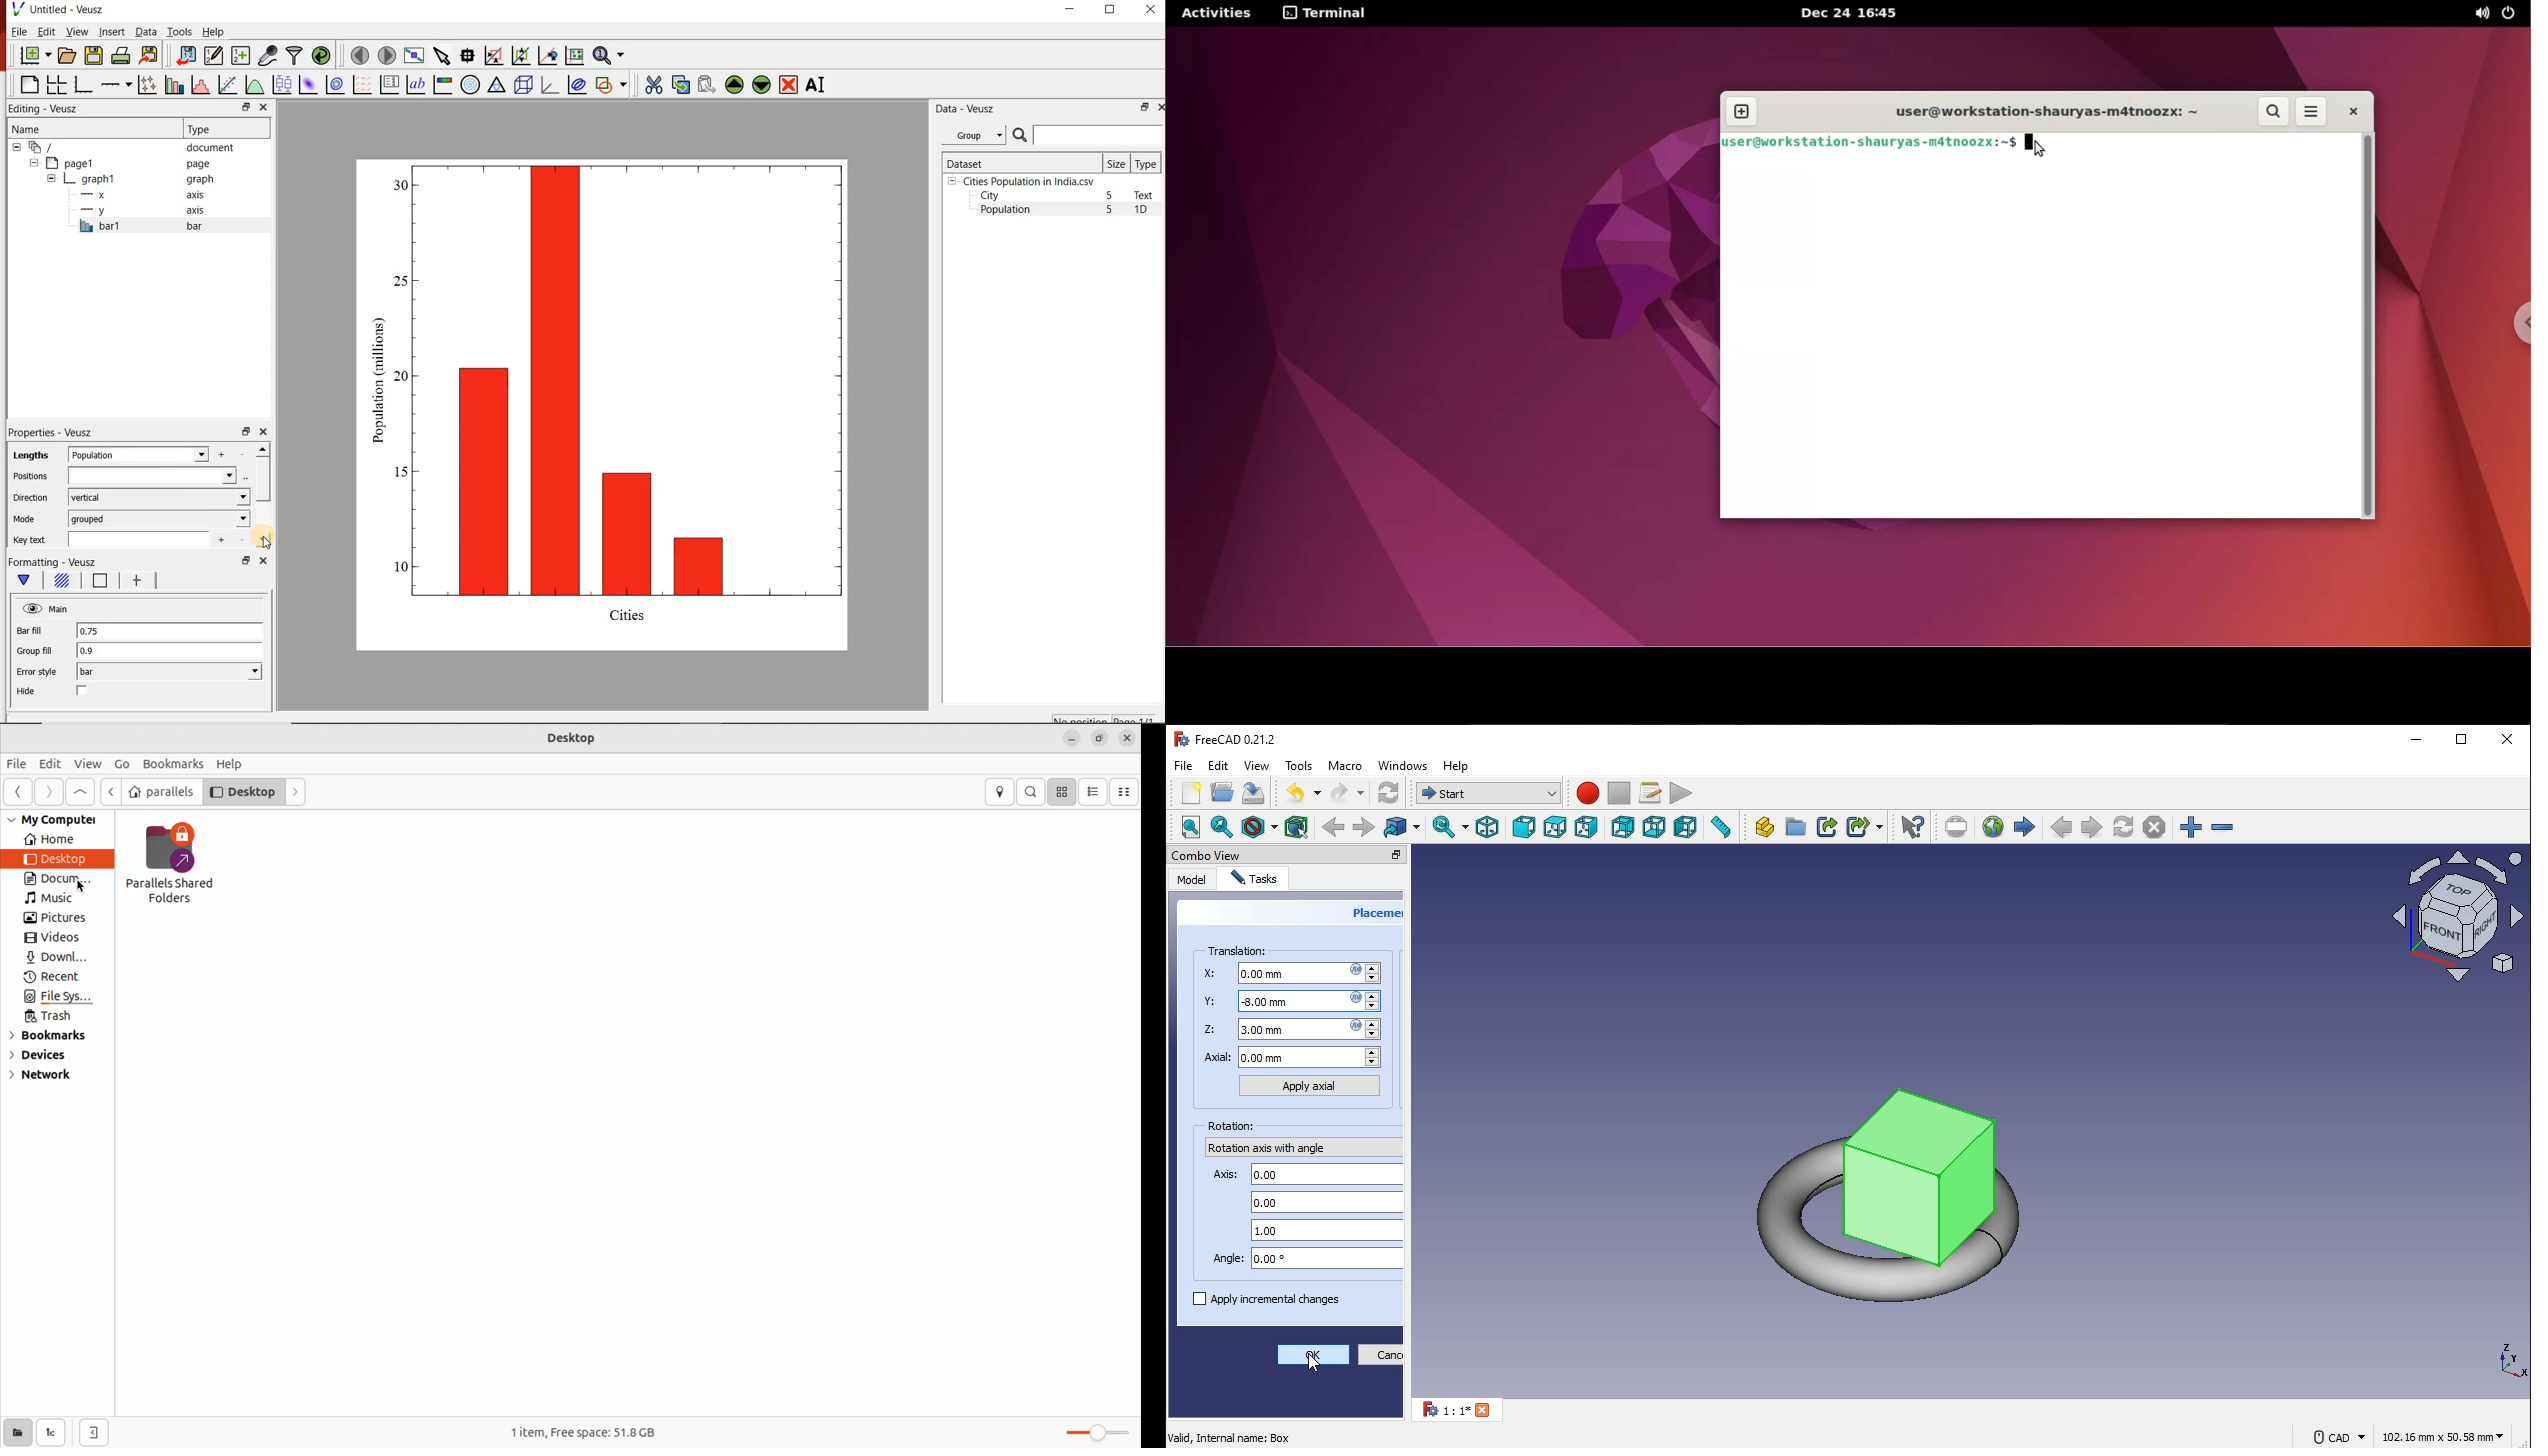  Describe the element at coordinates (497, 85) in the screenshot. I see `Ternary graph` at that location.